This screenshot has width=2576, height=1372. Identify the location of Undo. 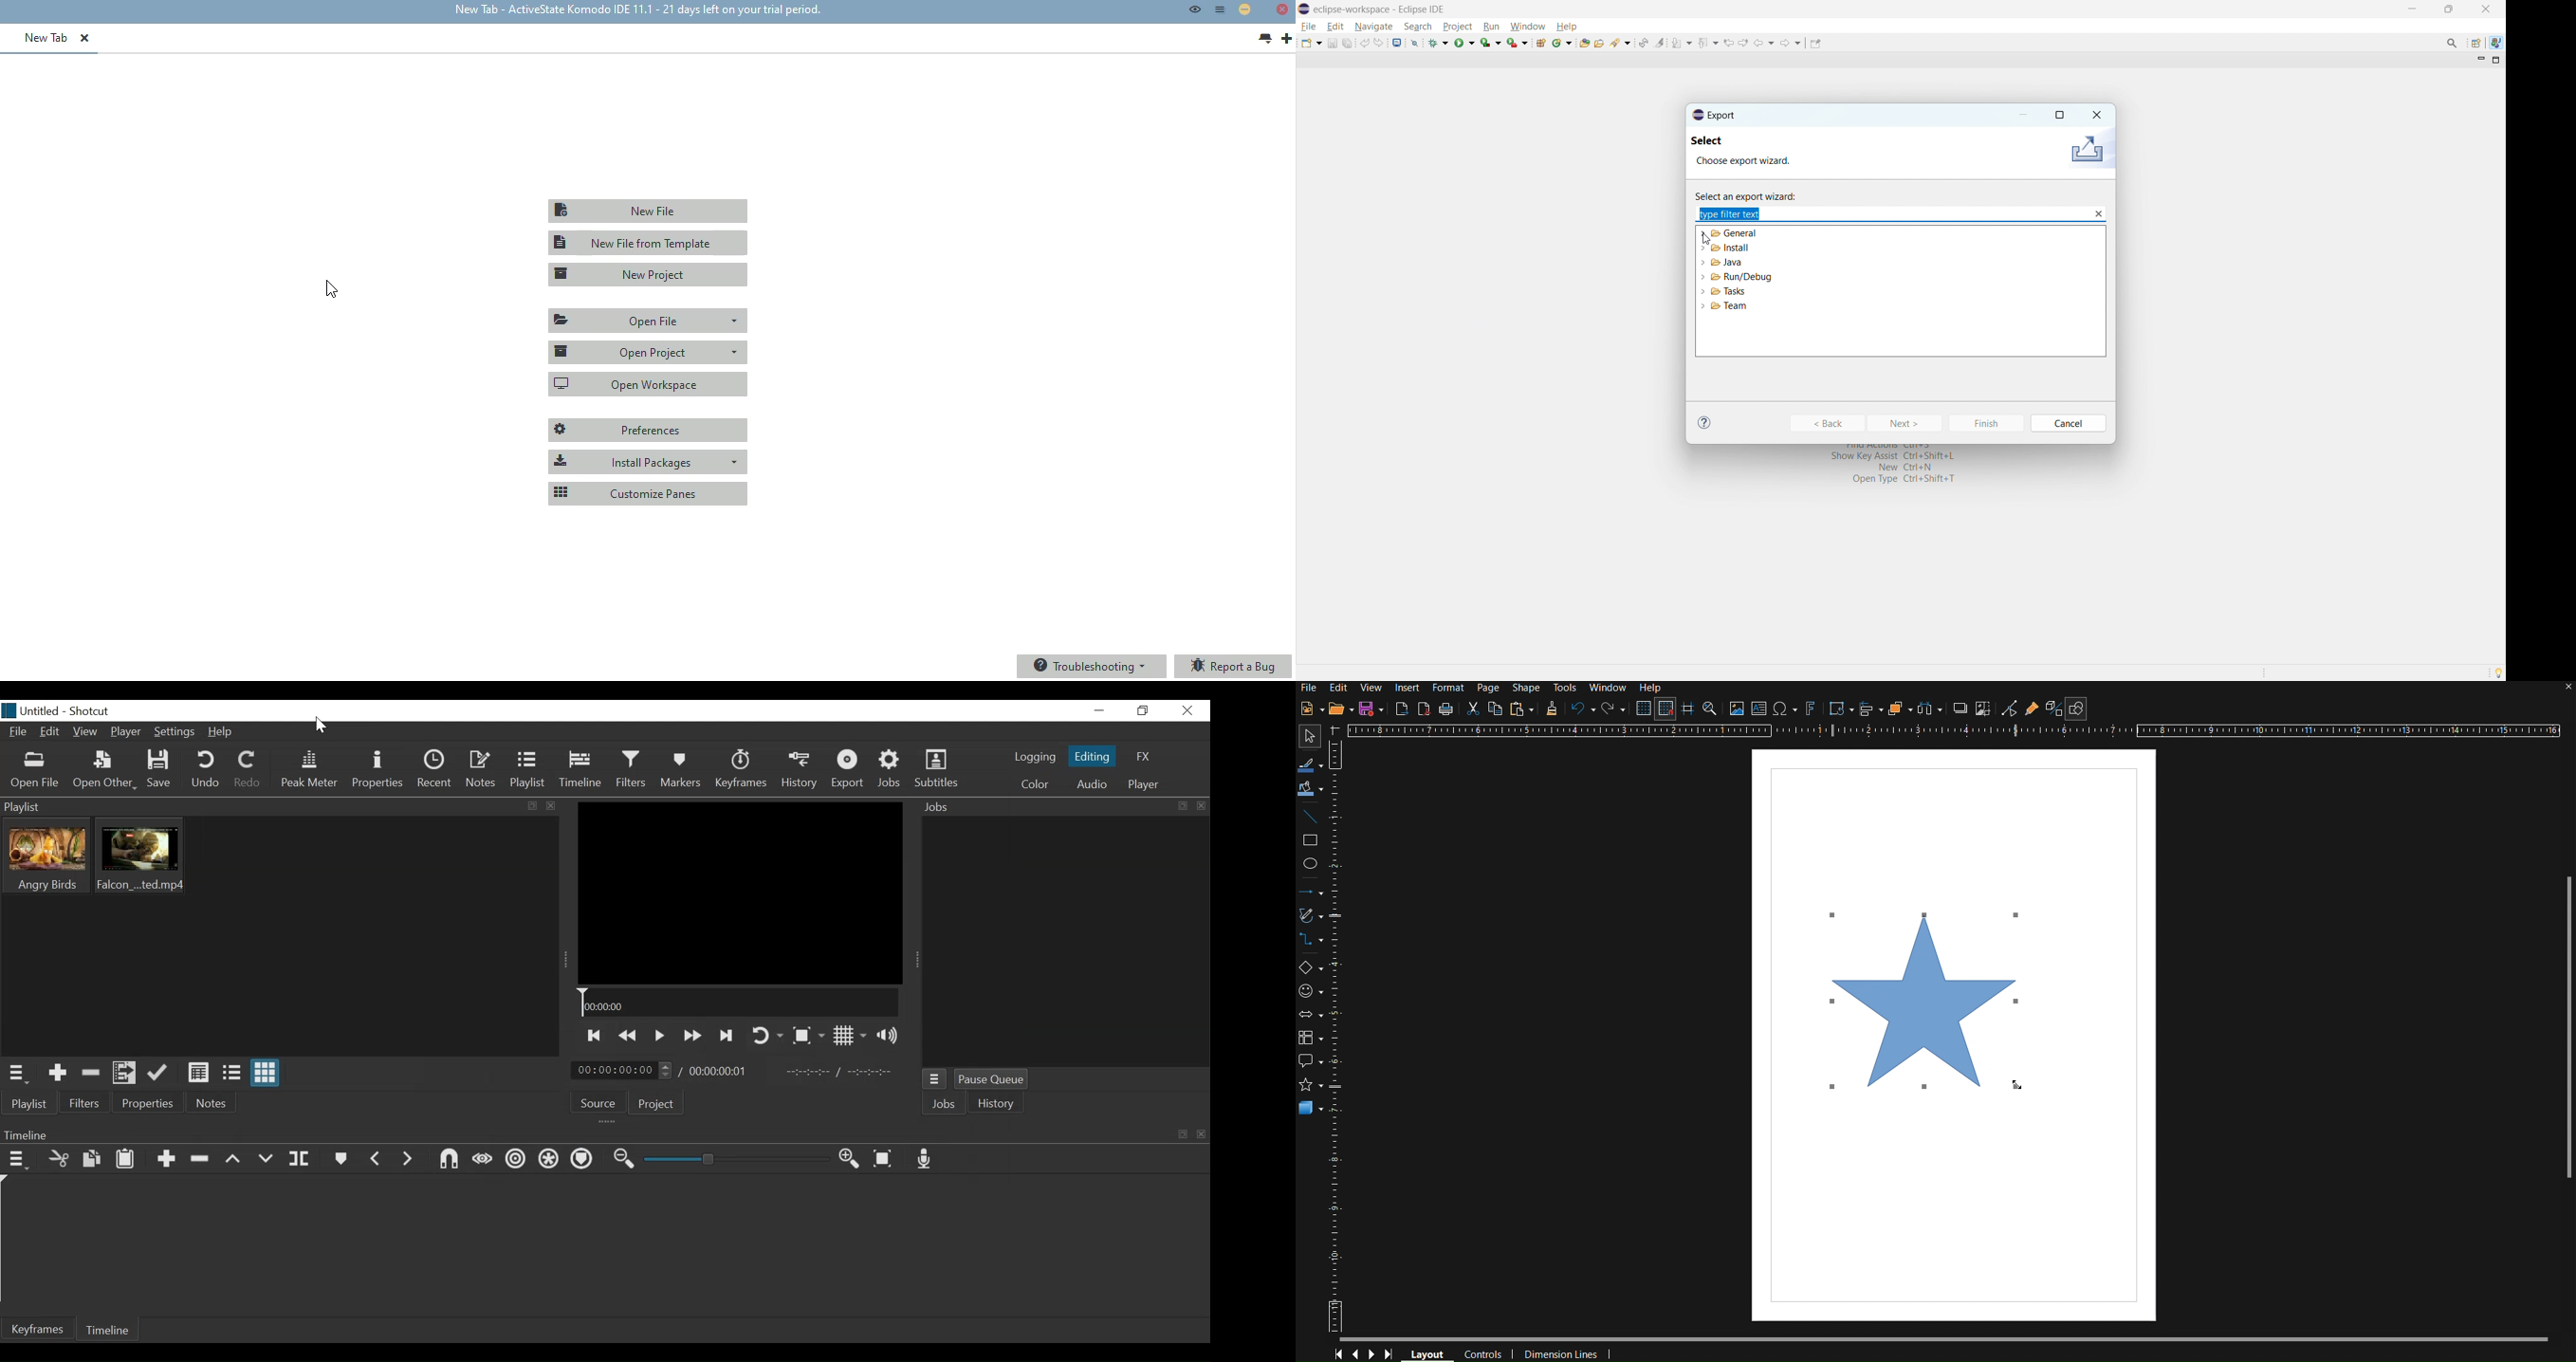
(1581, 710).